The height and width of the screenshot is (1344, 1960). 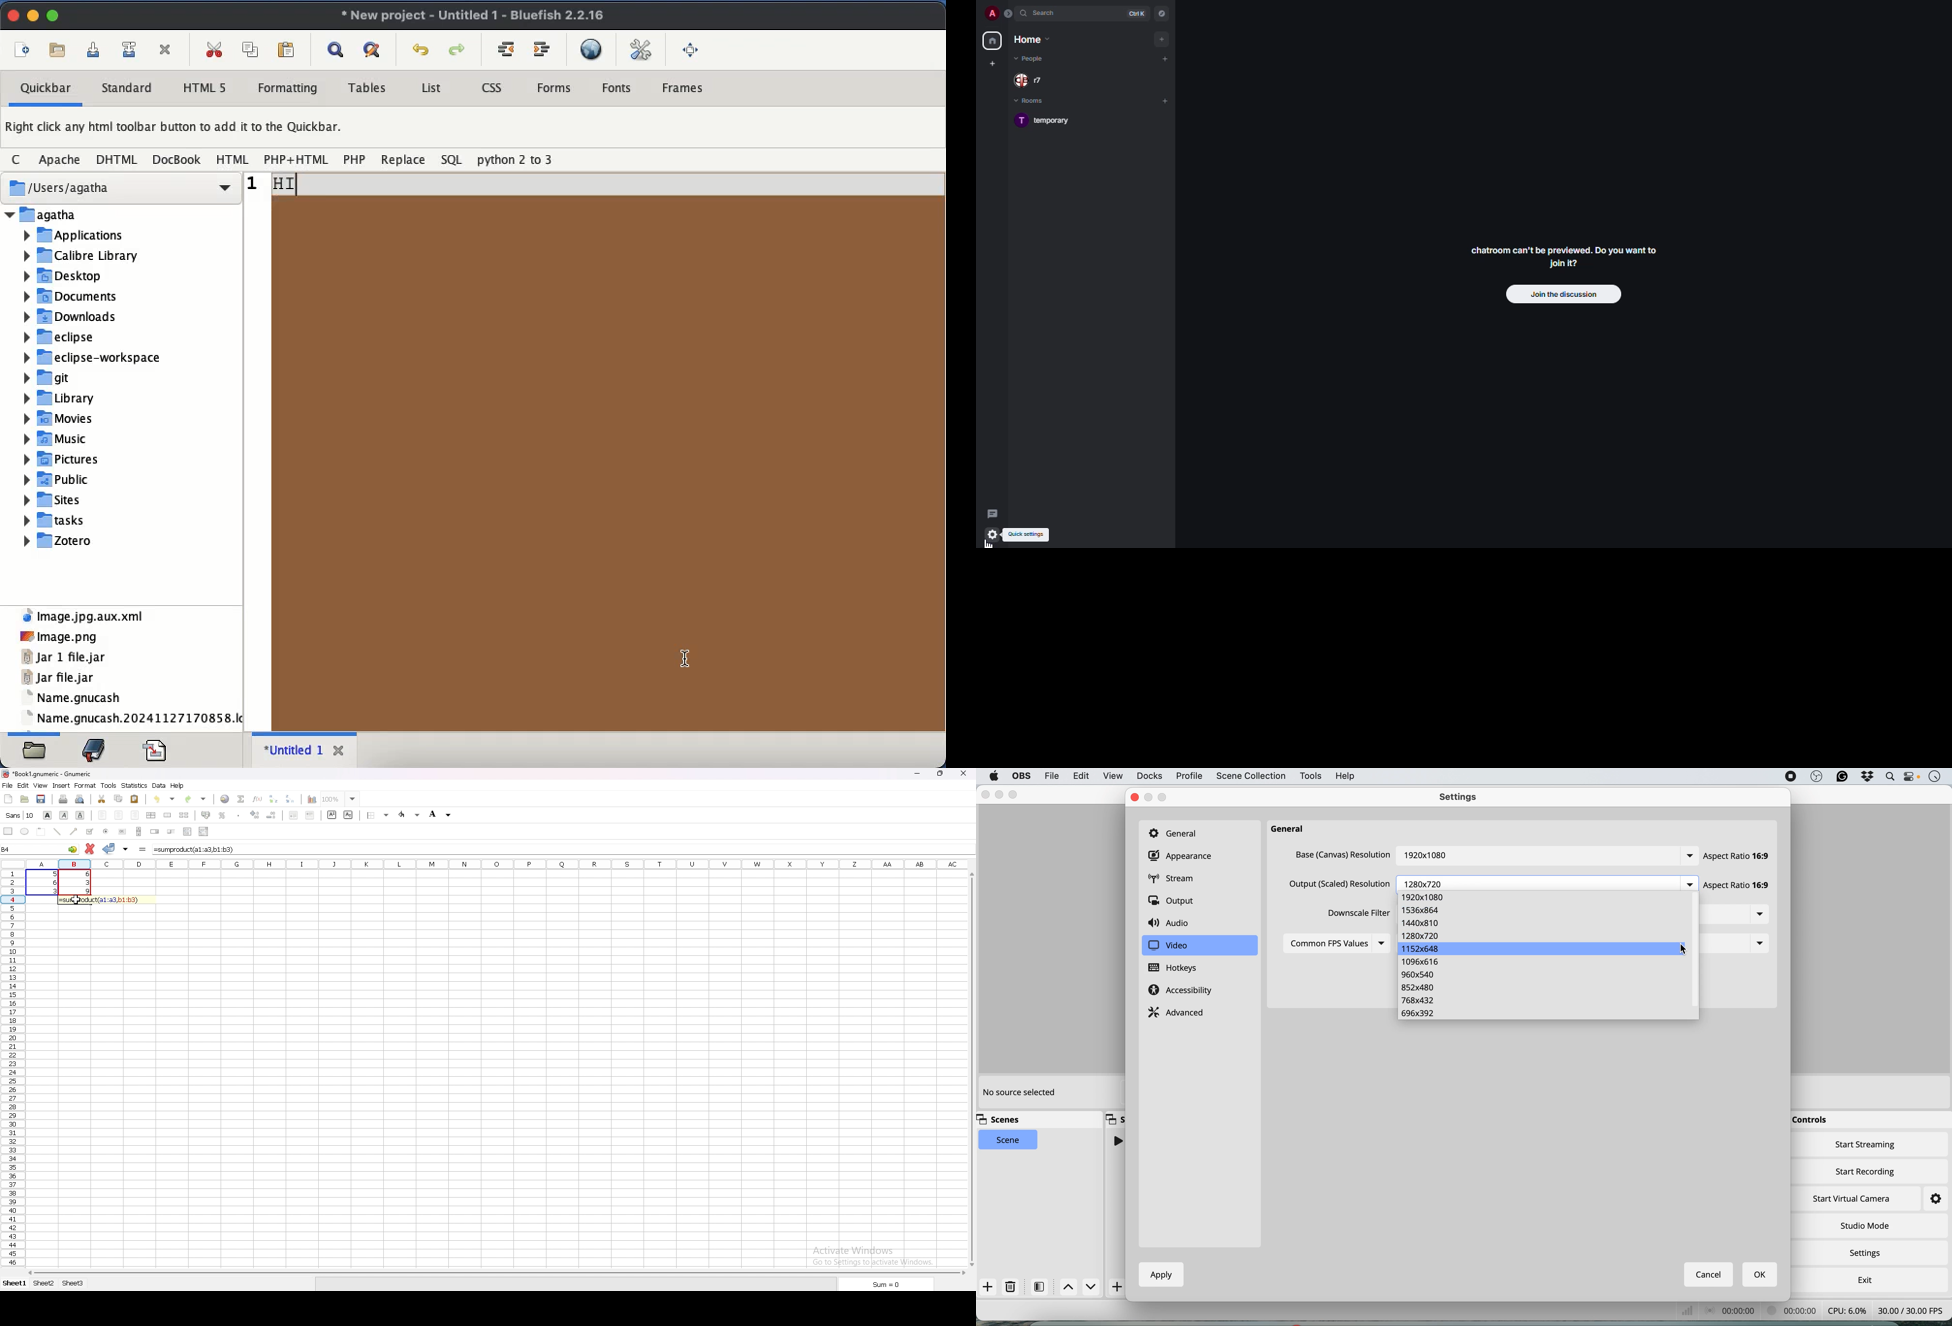 I want to click on undo, so click(x=164, y=800).